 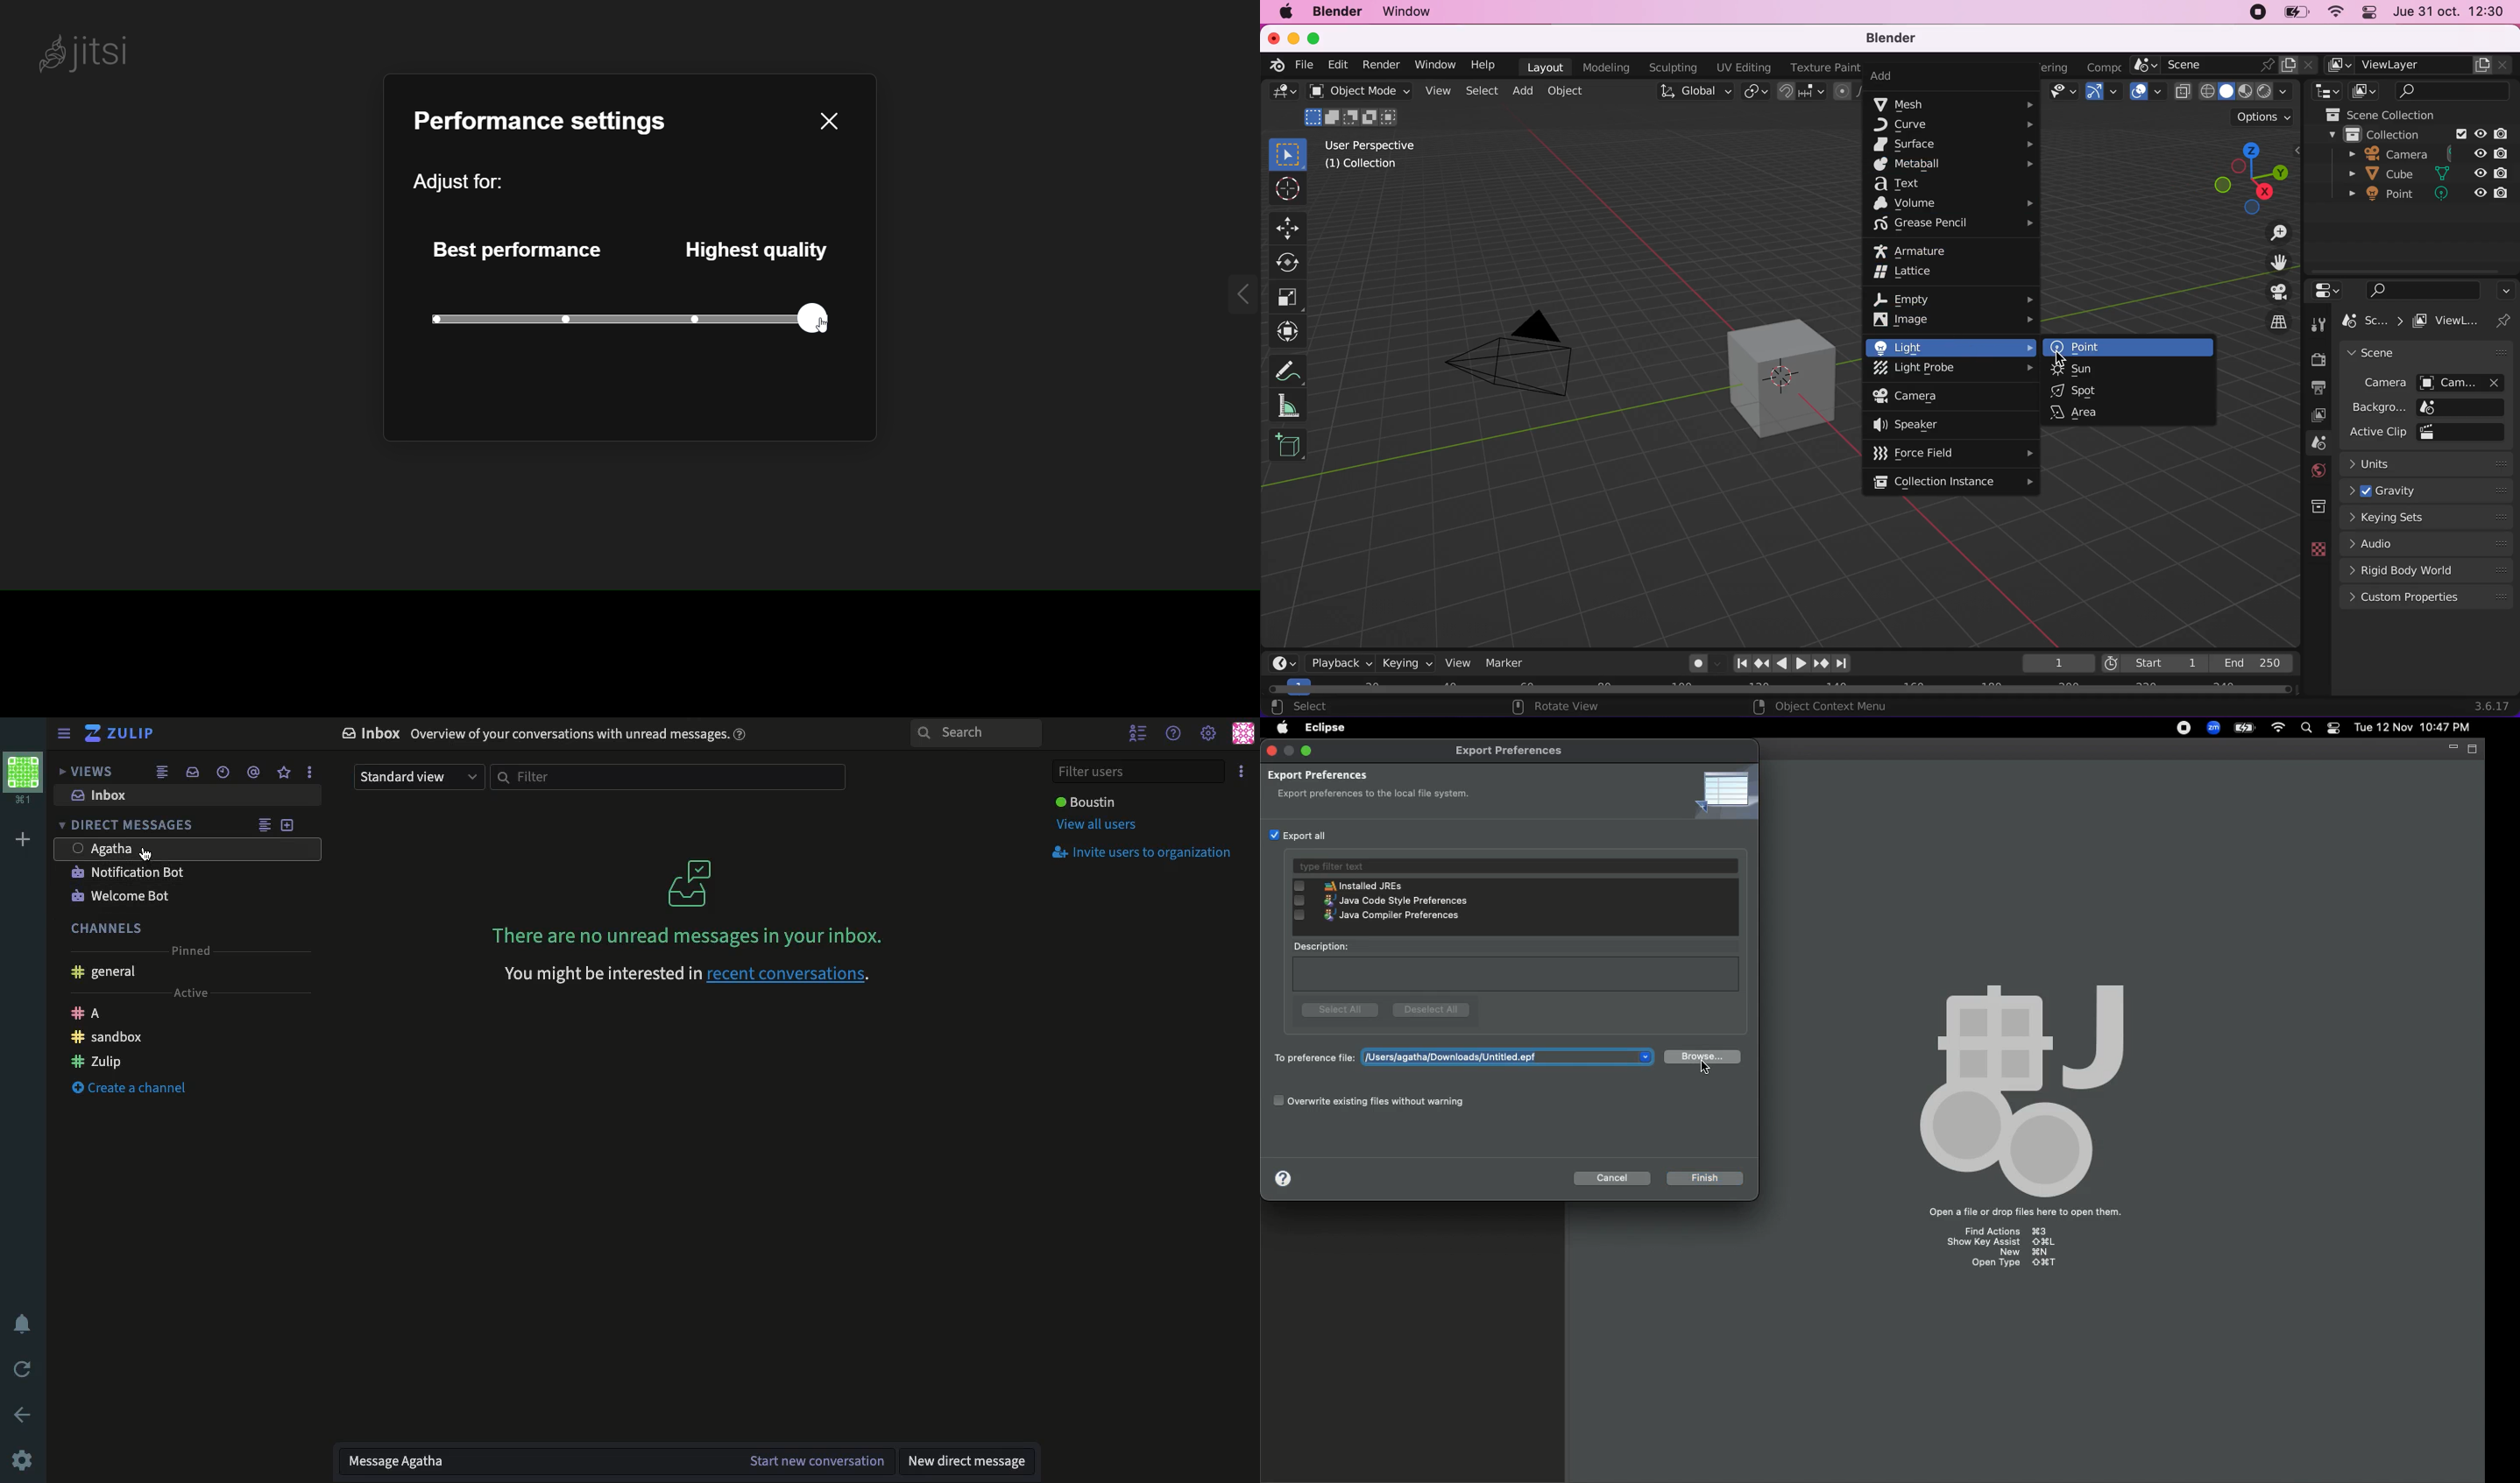 I want to click on move, so click(x=1289, y=227).